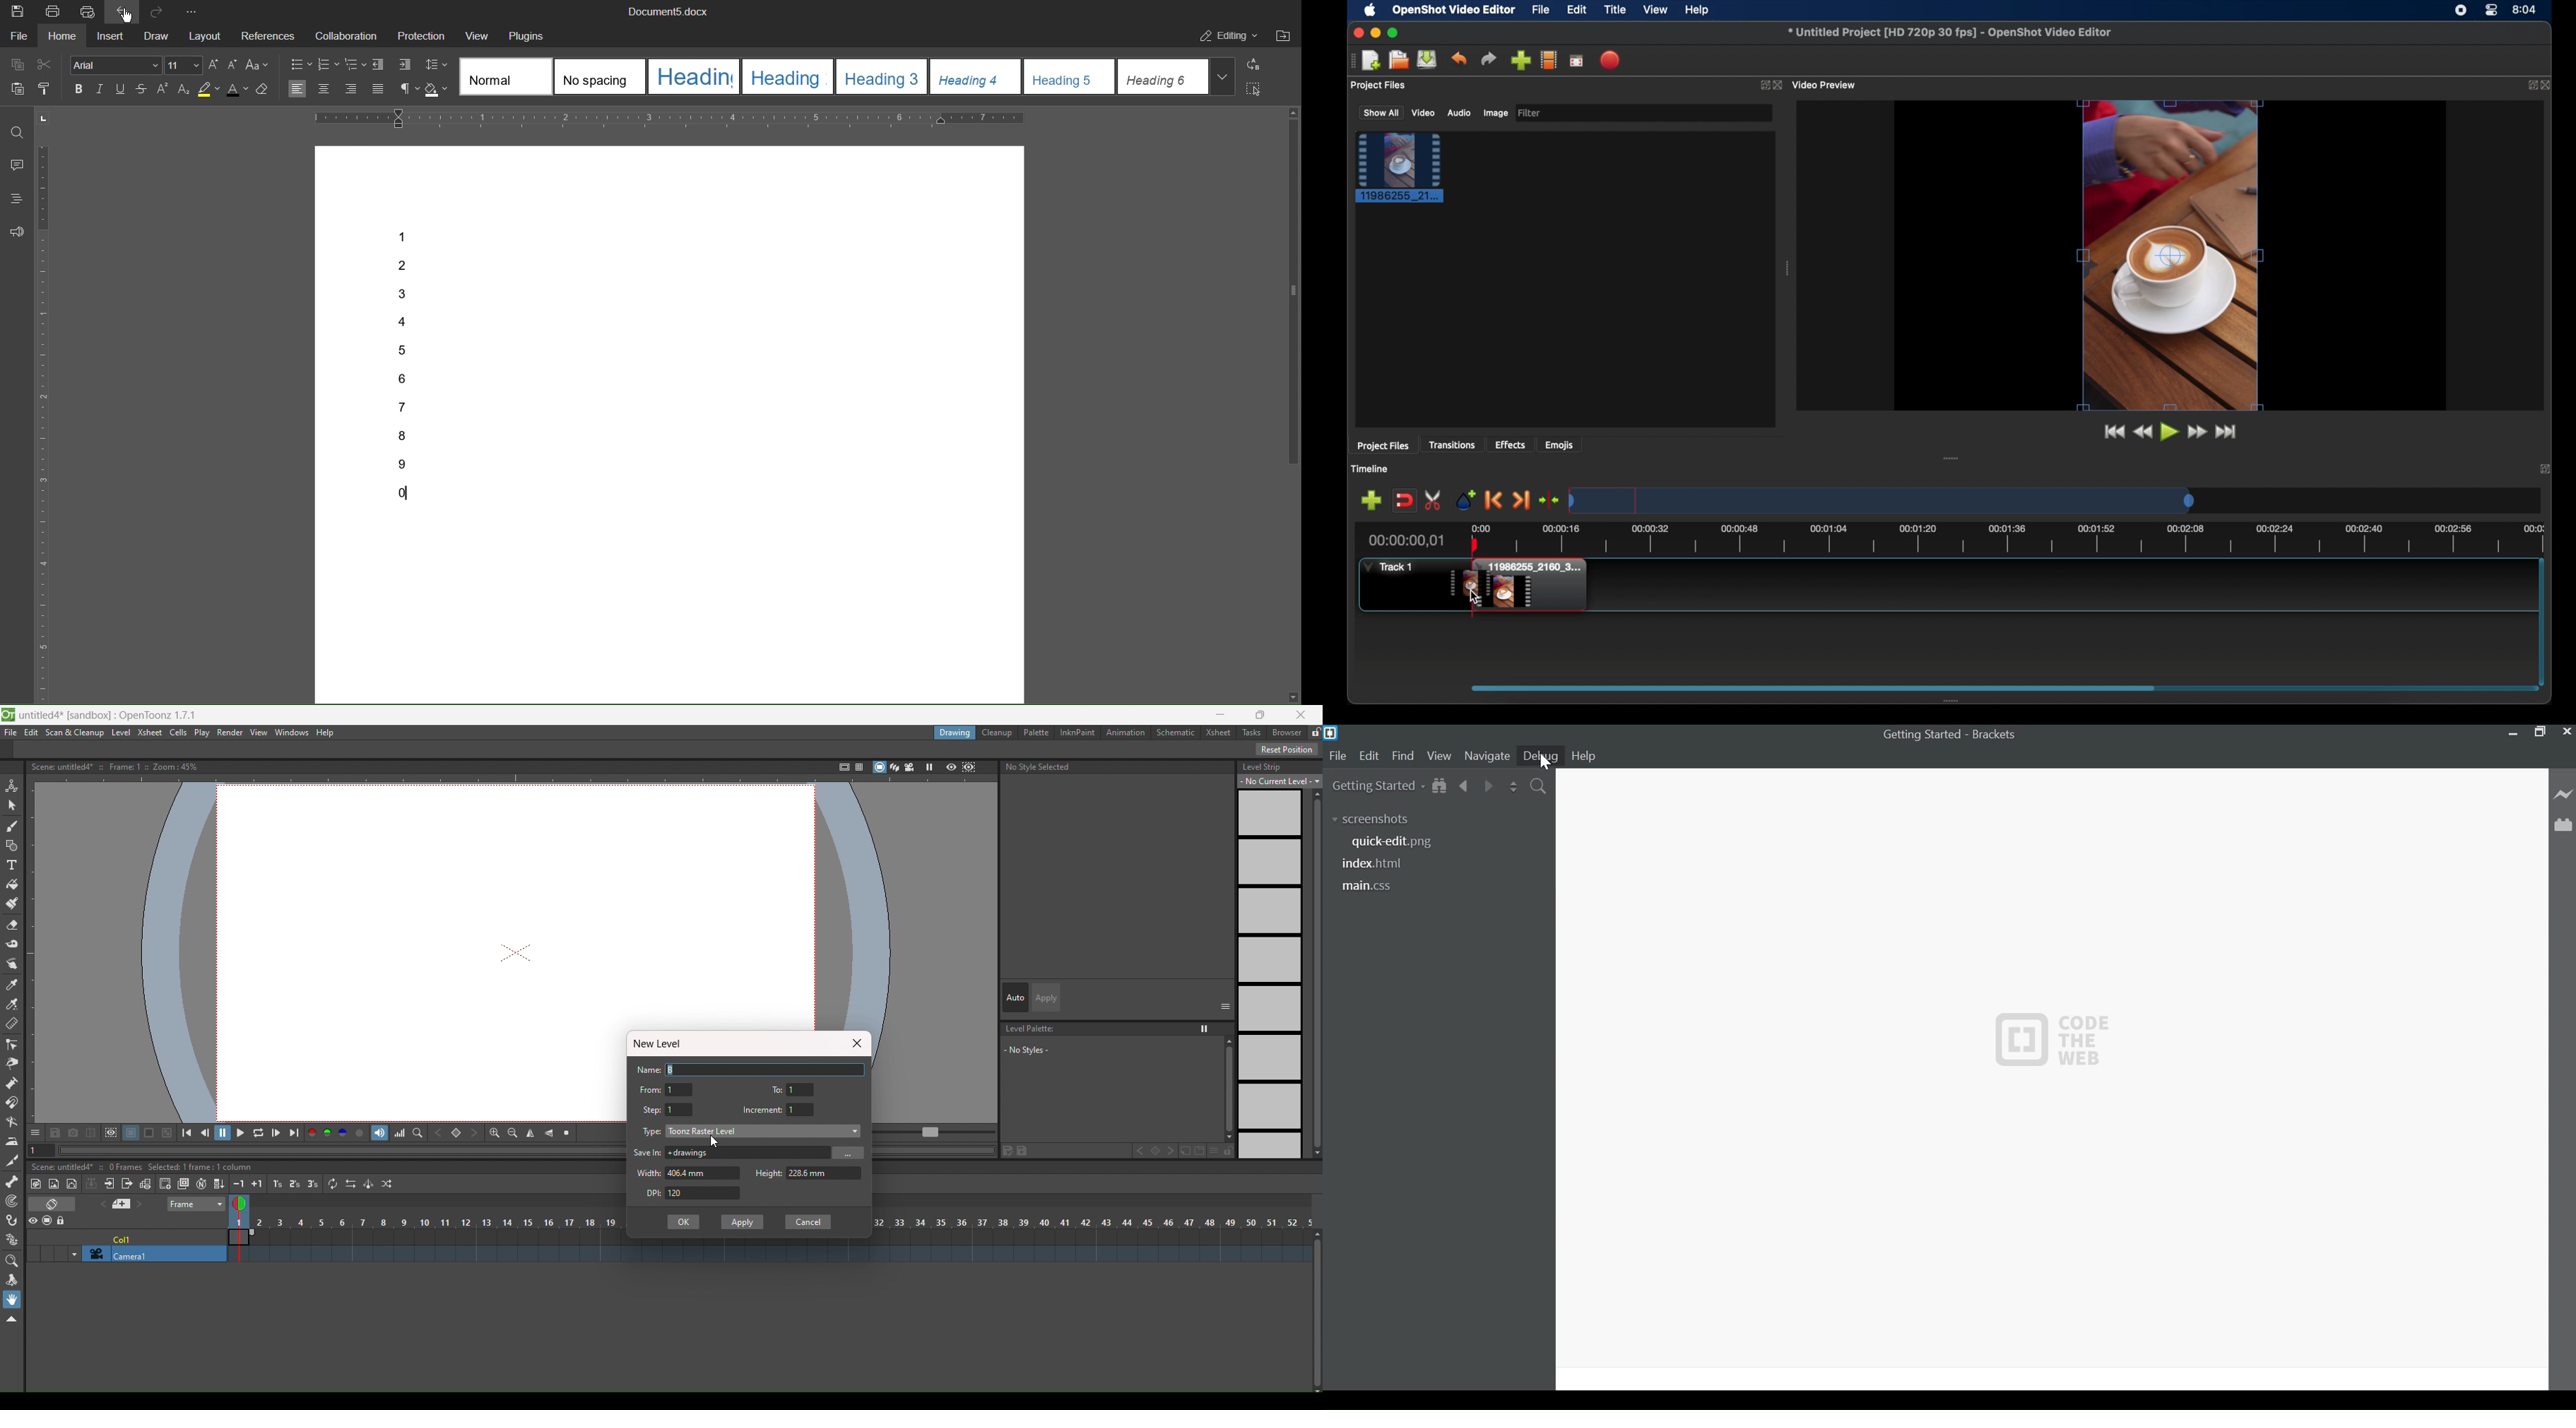  I want to click on Text Case Settings, so click(257, 65).